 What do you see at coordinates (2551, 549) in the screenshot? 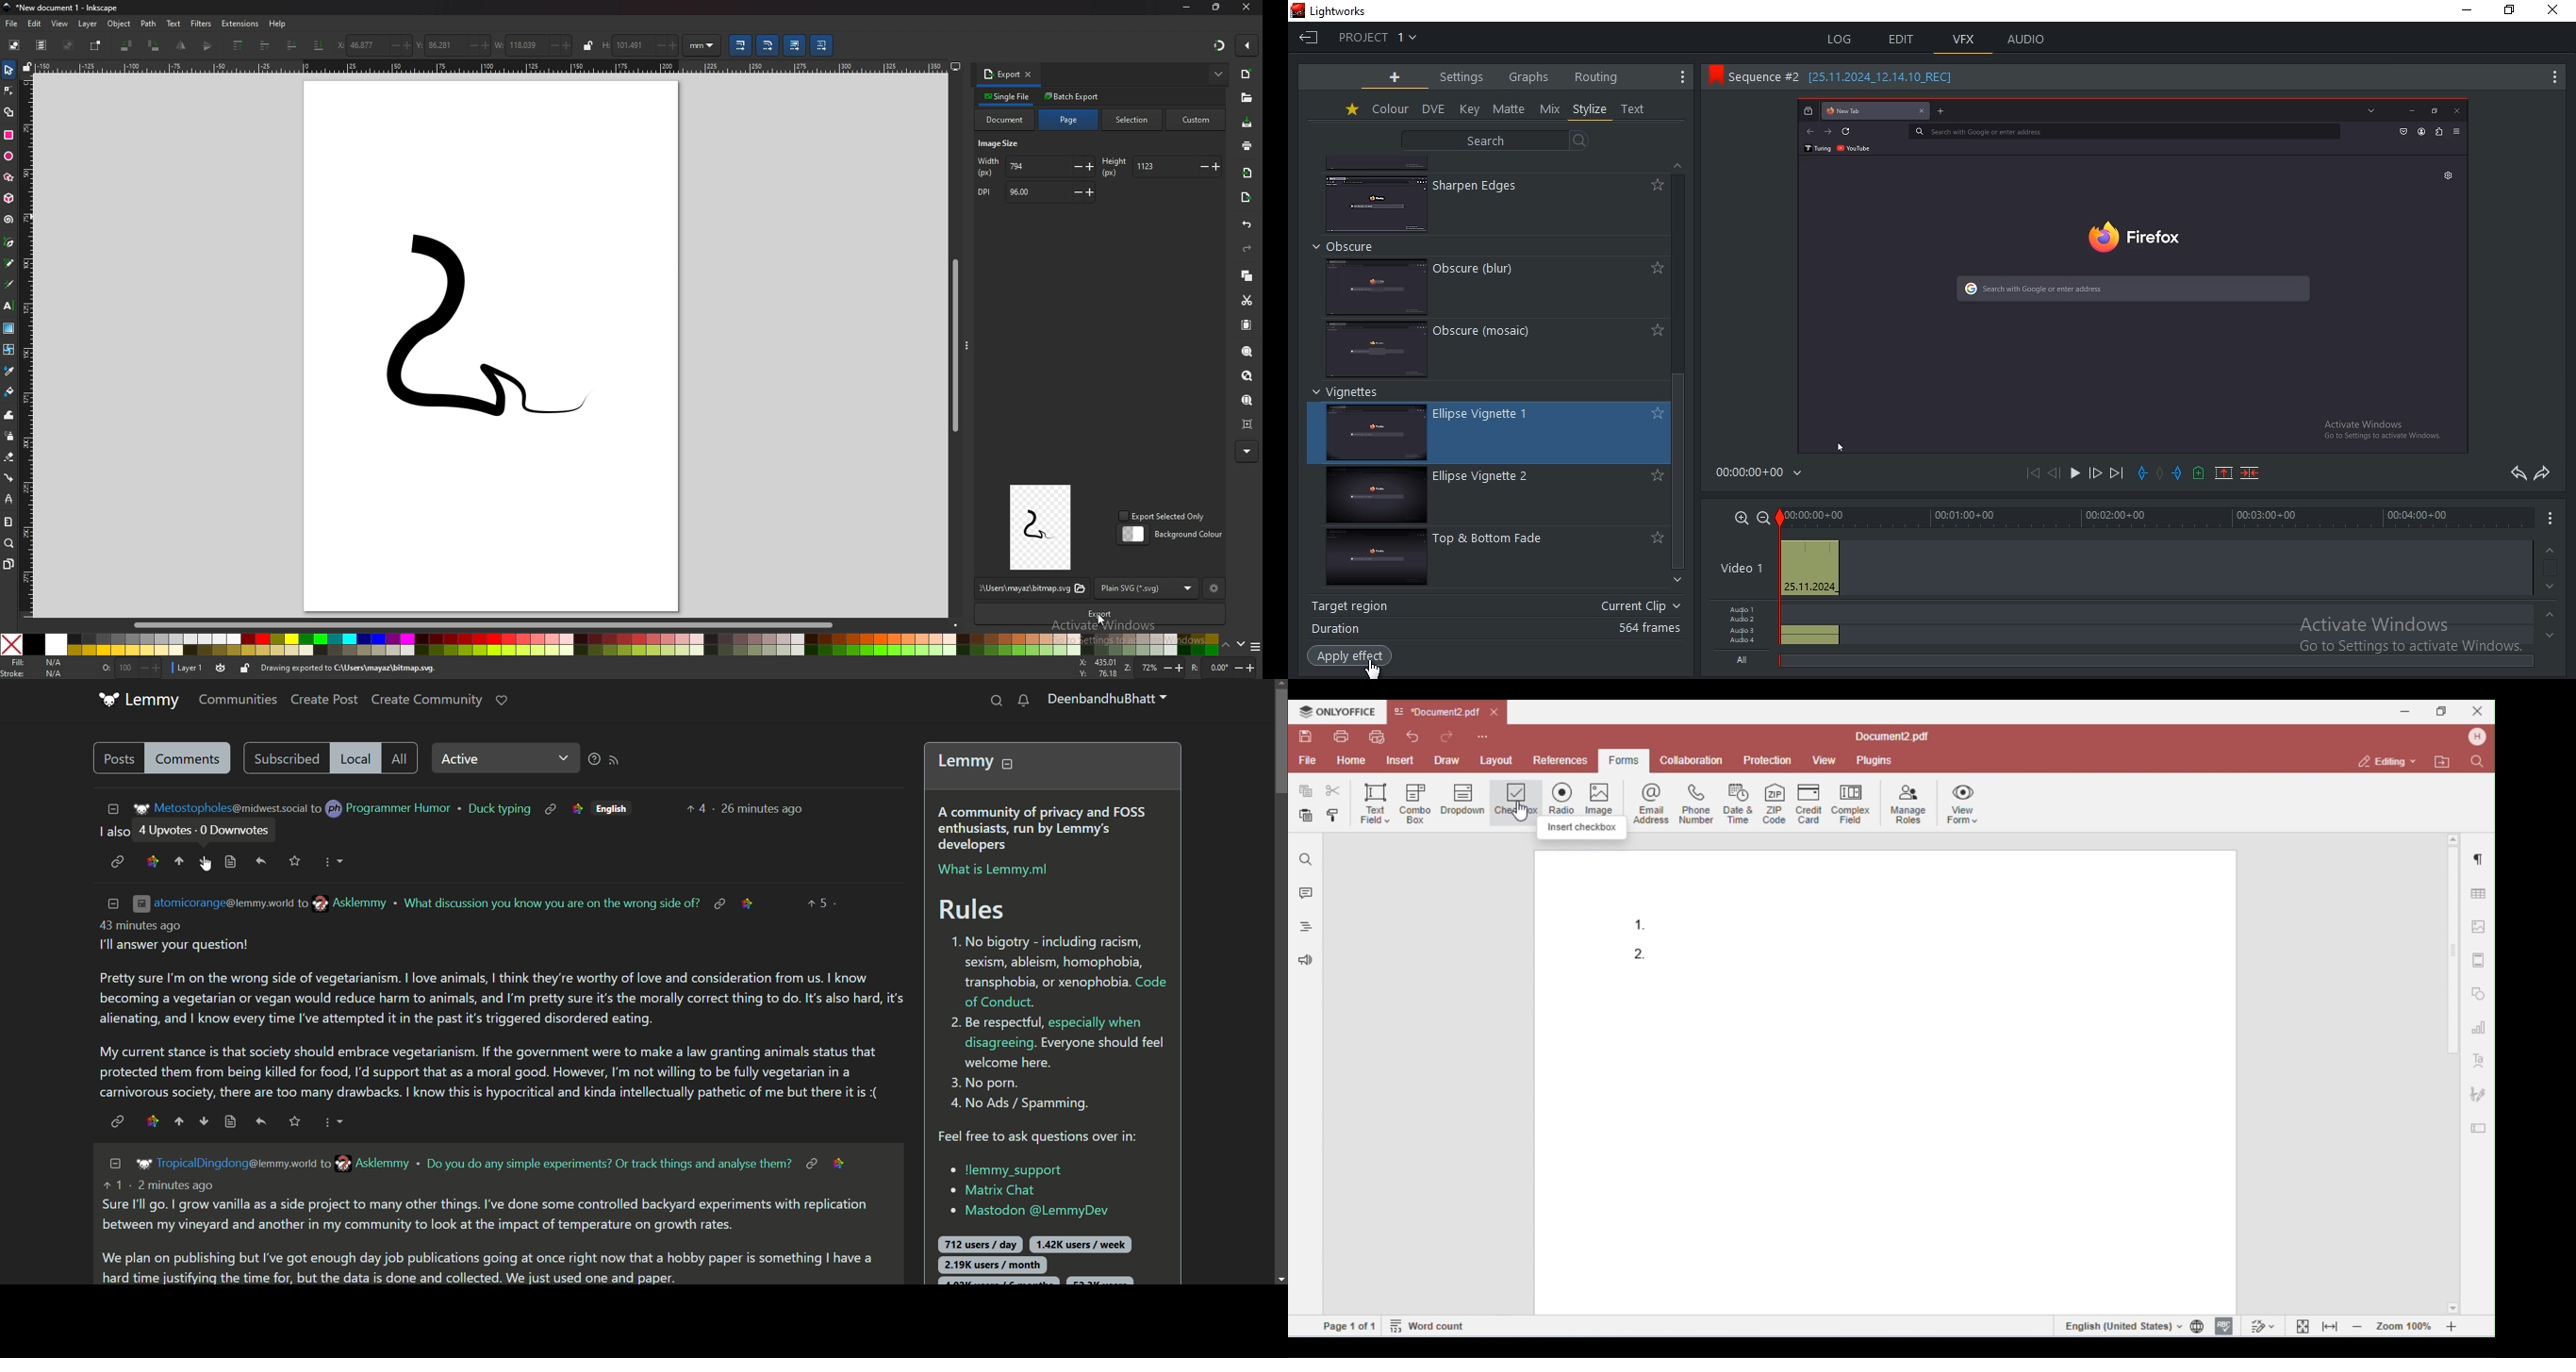
I see `greyed out up arrow` at bounding box center [2551, 549].